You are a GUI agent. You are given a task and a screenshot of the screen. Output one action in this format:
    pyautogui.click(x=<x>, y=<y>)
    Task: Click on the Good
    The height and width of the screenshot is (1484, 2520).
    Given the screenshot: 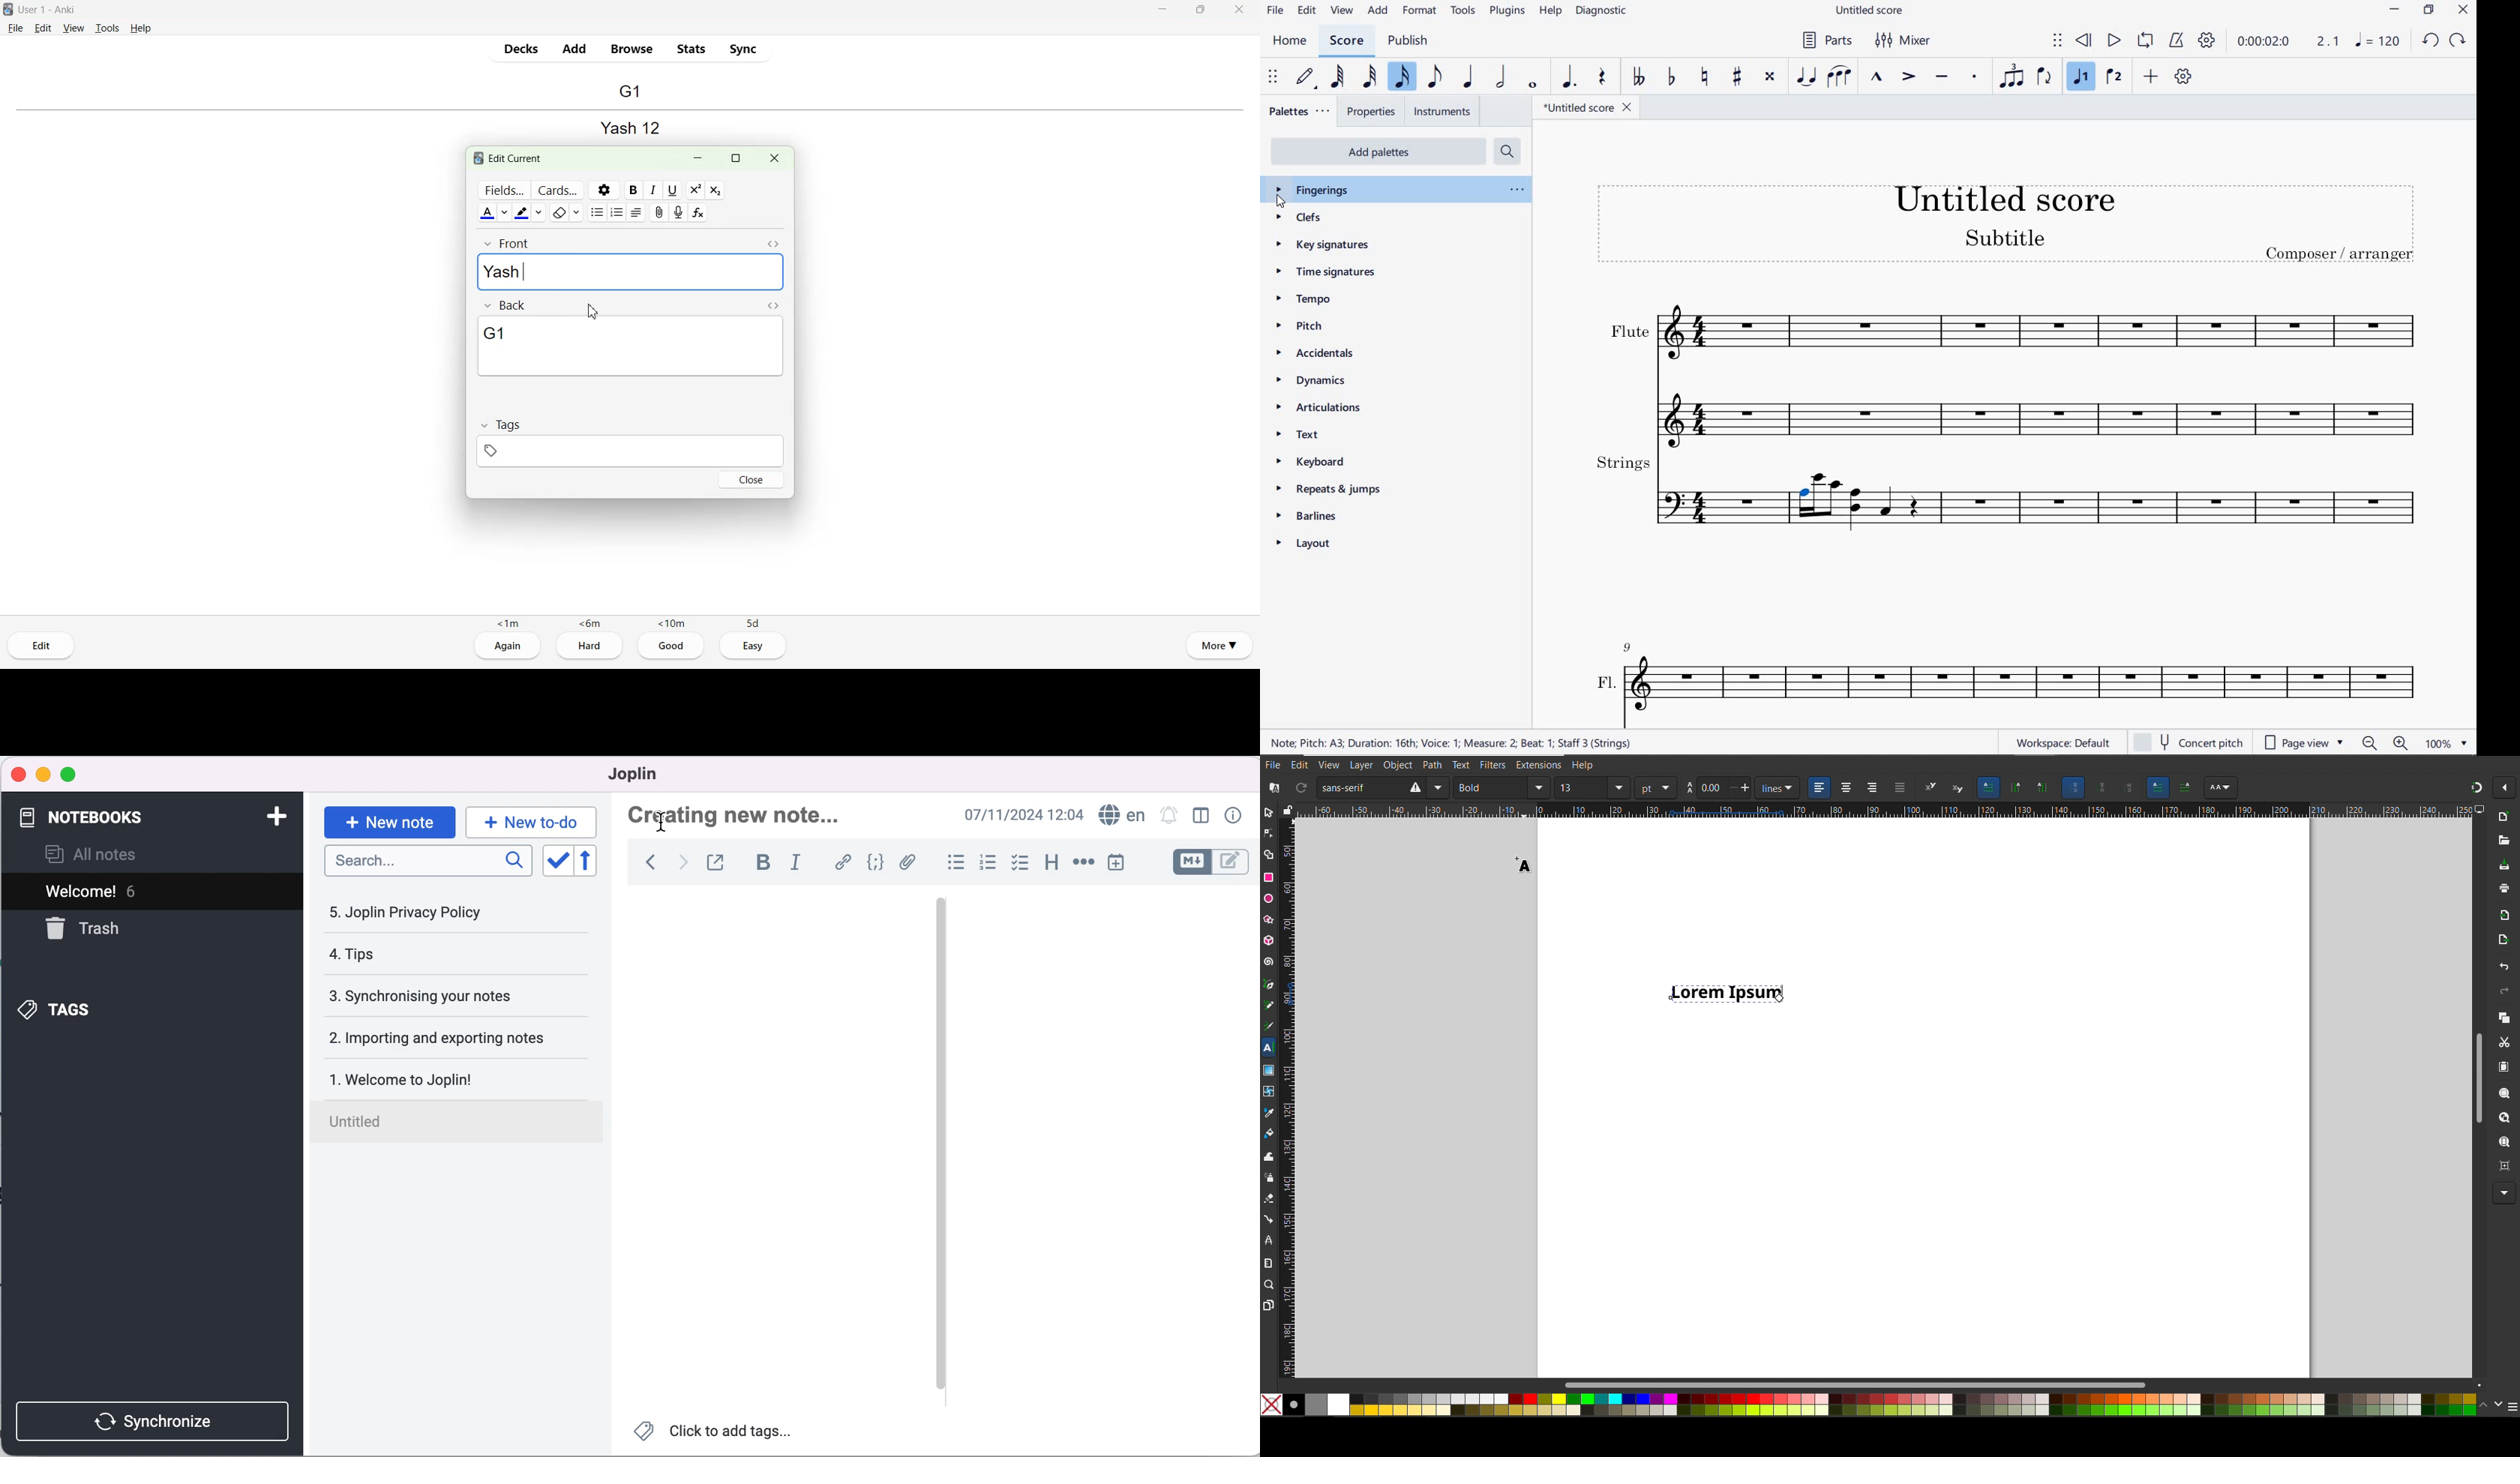 What is the action you would take?
    pyautogui.click(x=671, y=647)
    